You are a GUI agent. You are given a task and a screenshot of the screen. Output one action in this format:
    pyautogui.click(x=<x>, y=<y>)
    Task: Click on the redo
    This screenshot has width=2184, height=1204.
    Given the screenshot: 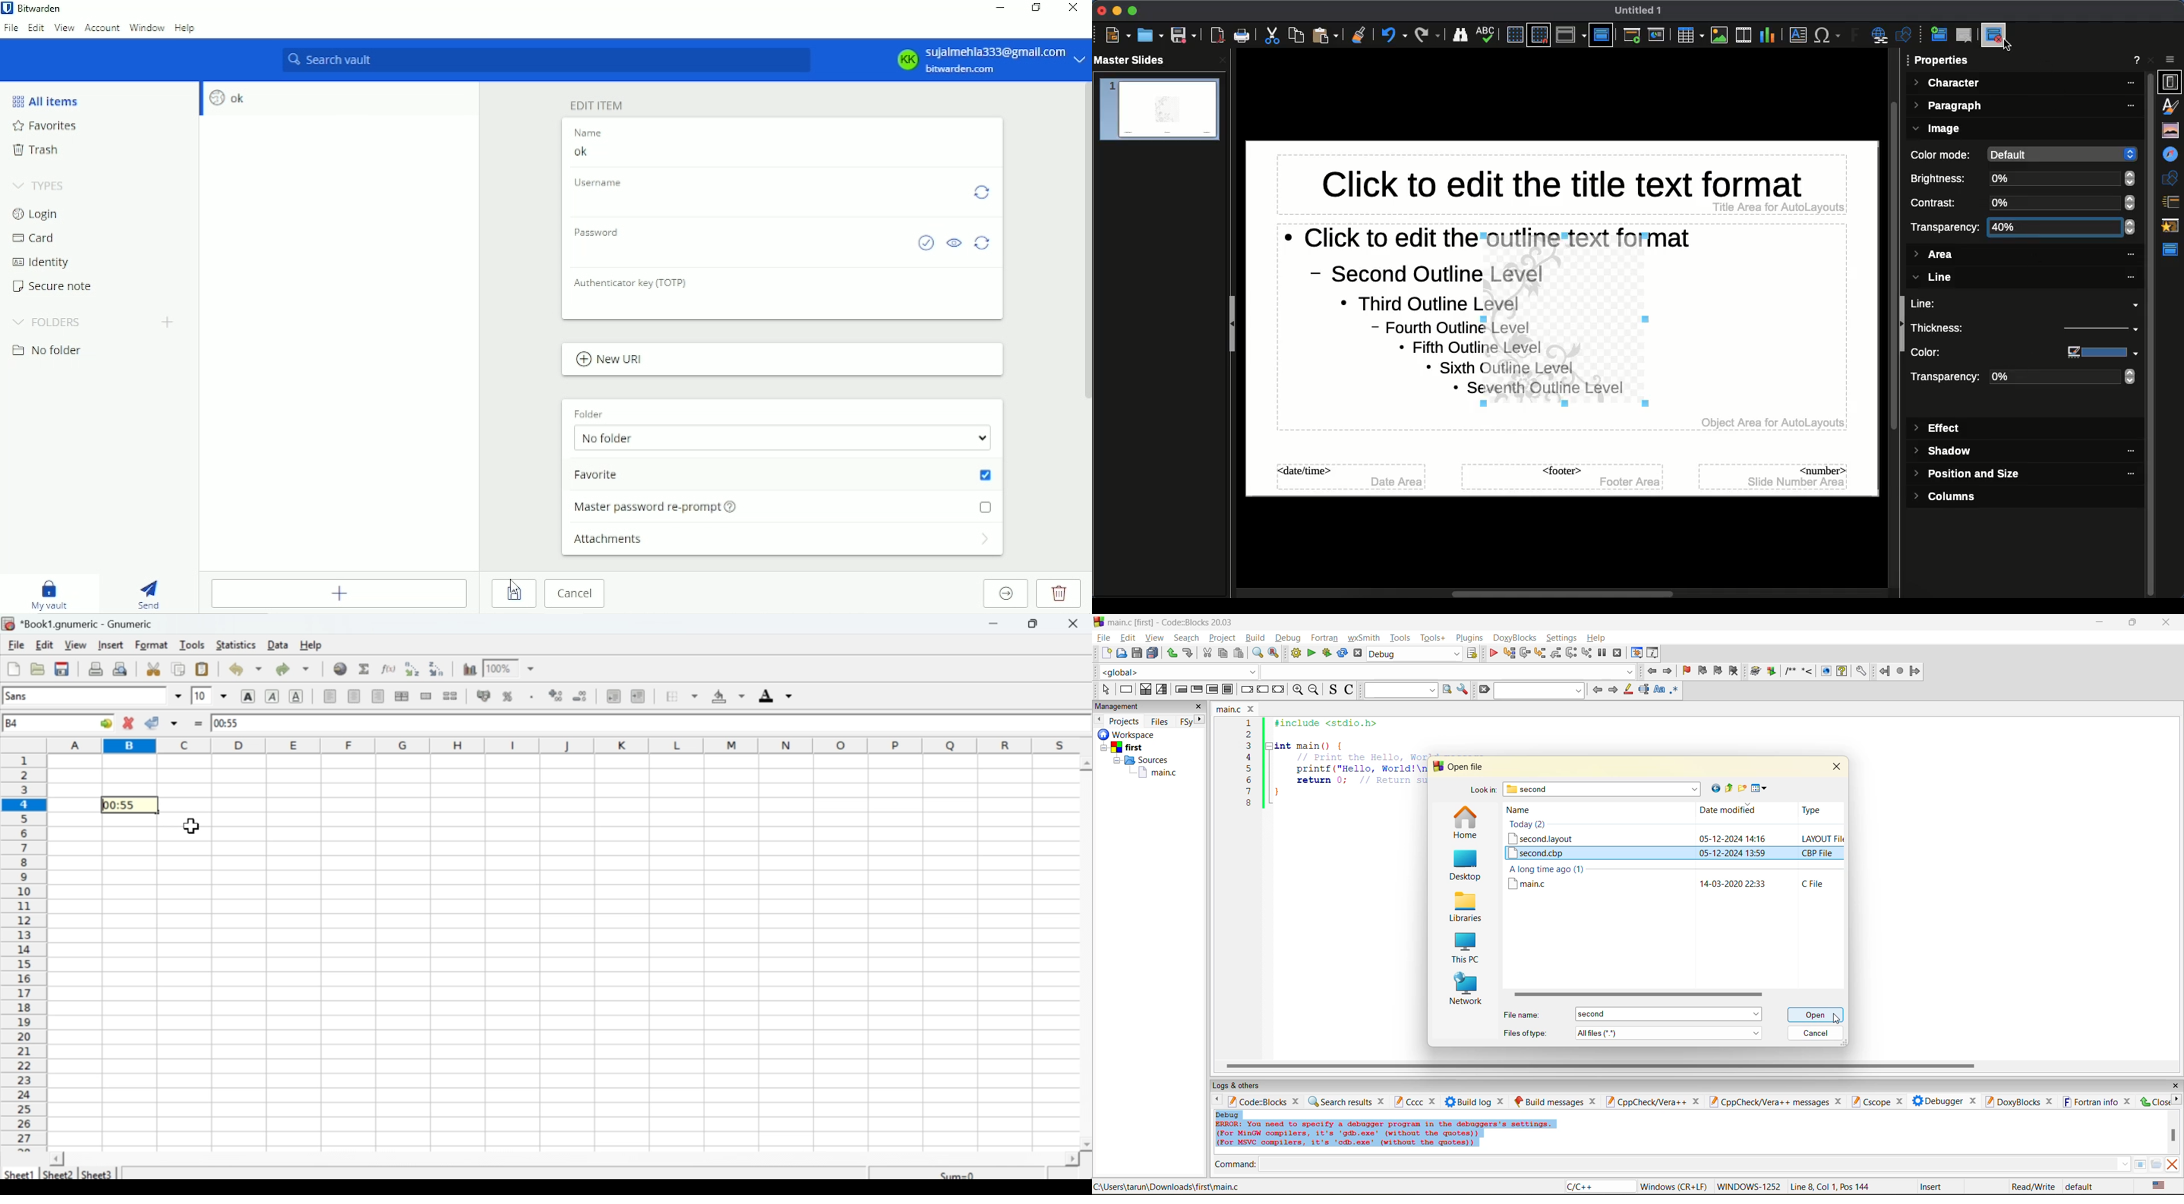 What is the action you would take?
    pyautogui.click(x=1172, y=653)
    